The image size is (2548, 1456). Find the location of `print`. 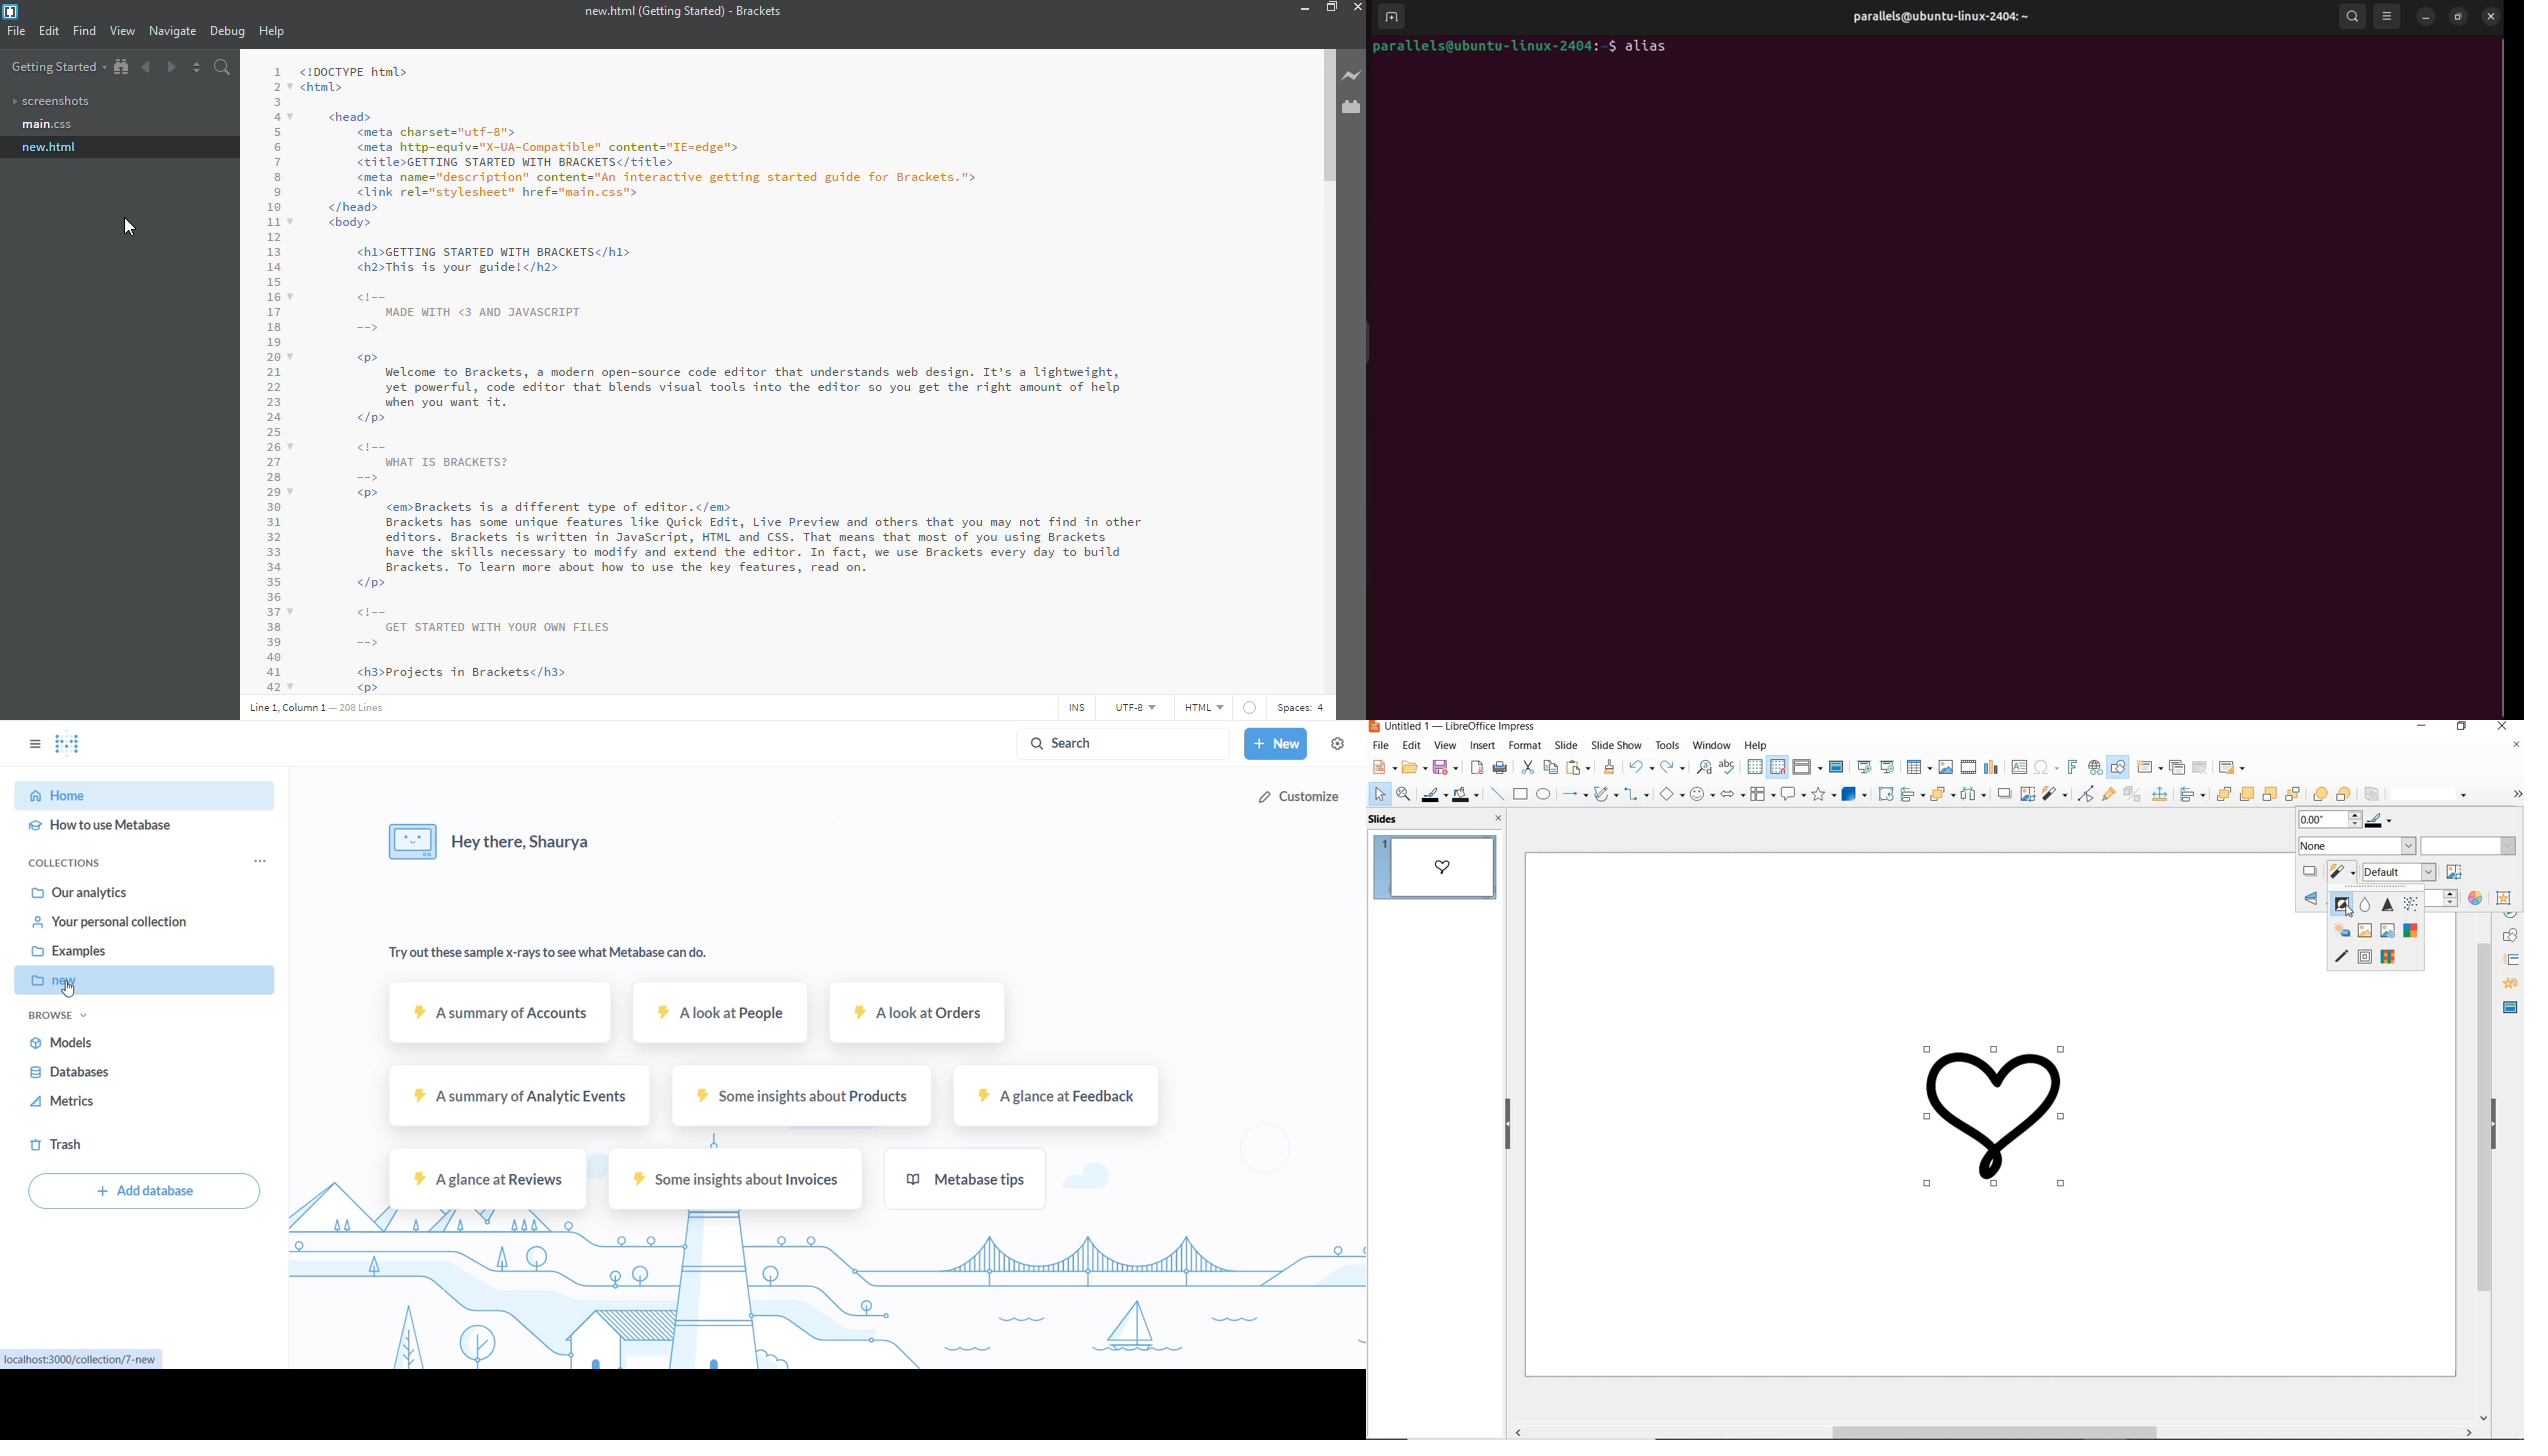

print is located at coordinates (1500, 768).